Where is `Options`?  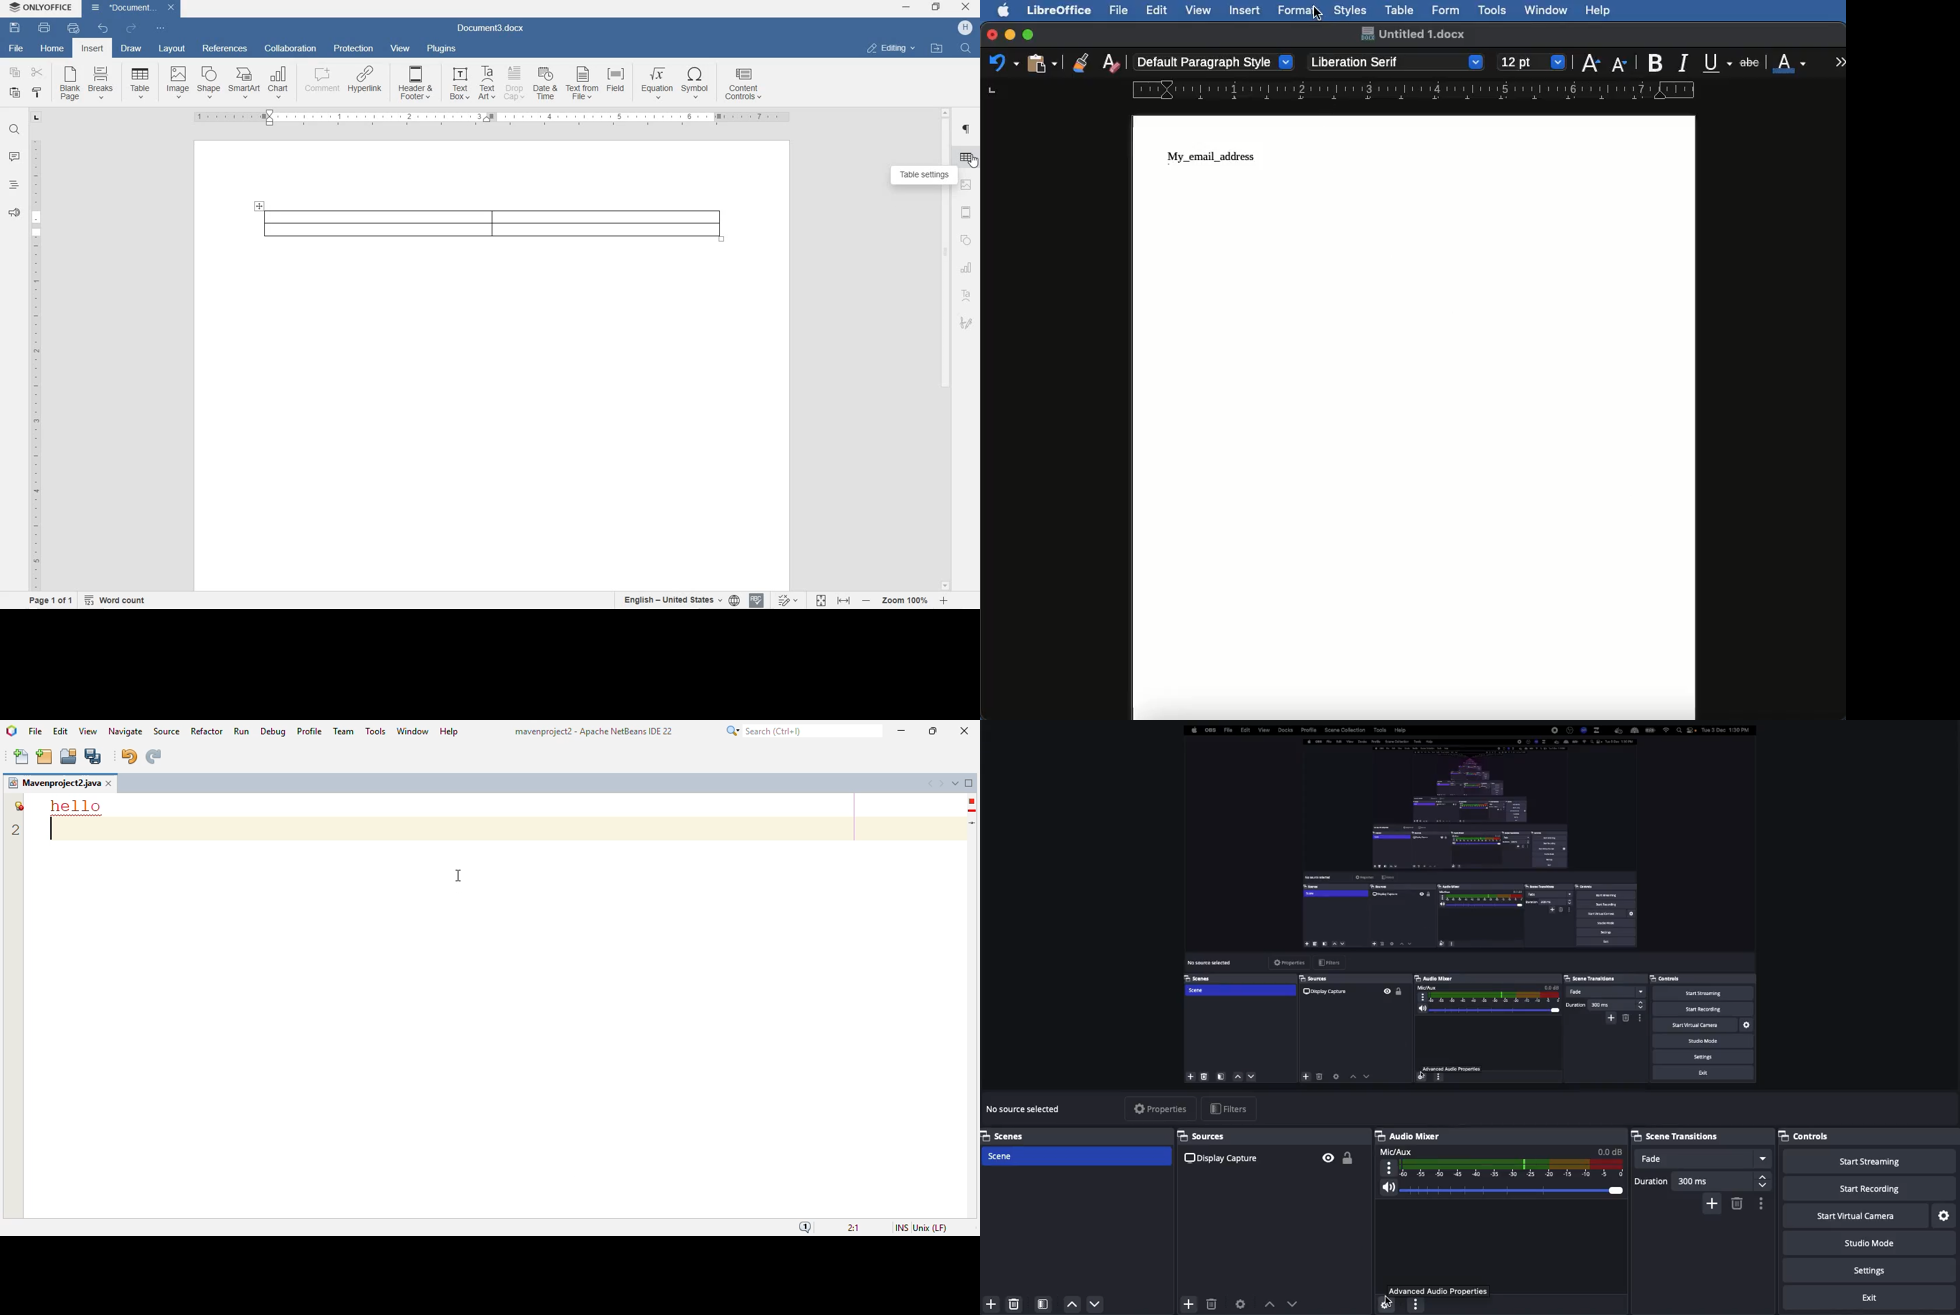
Options is located at coordinates (1762, 1203).